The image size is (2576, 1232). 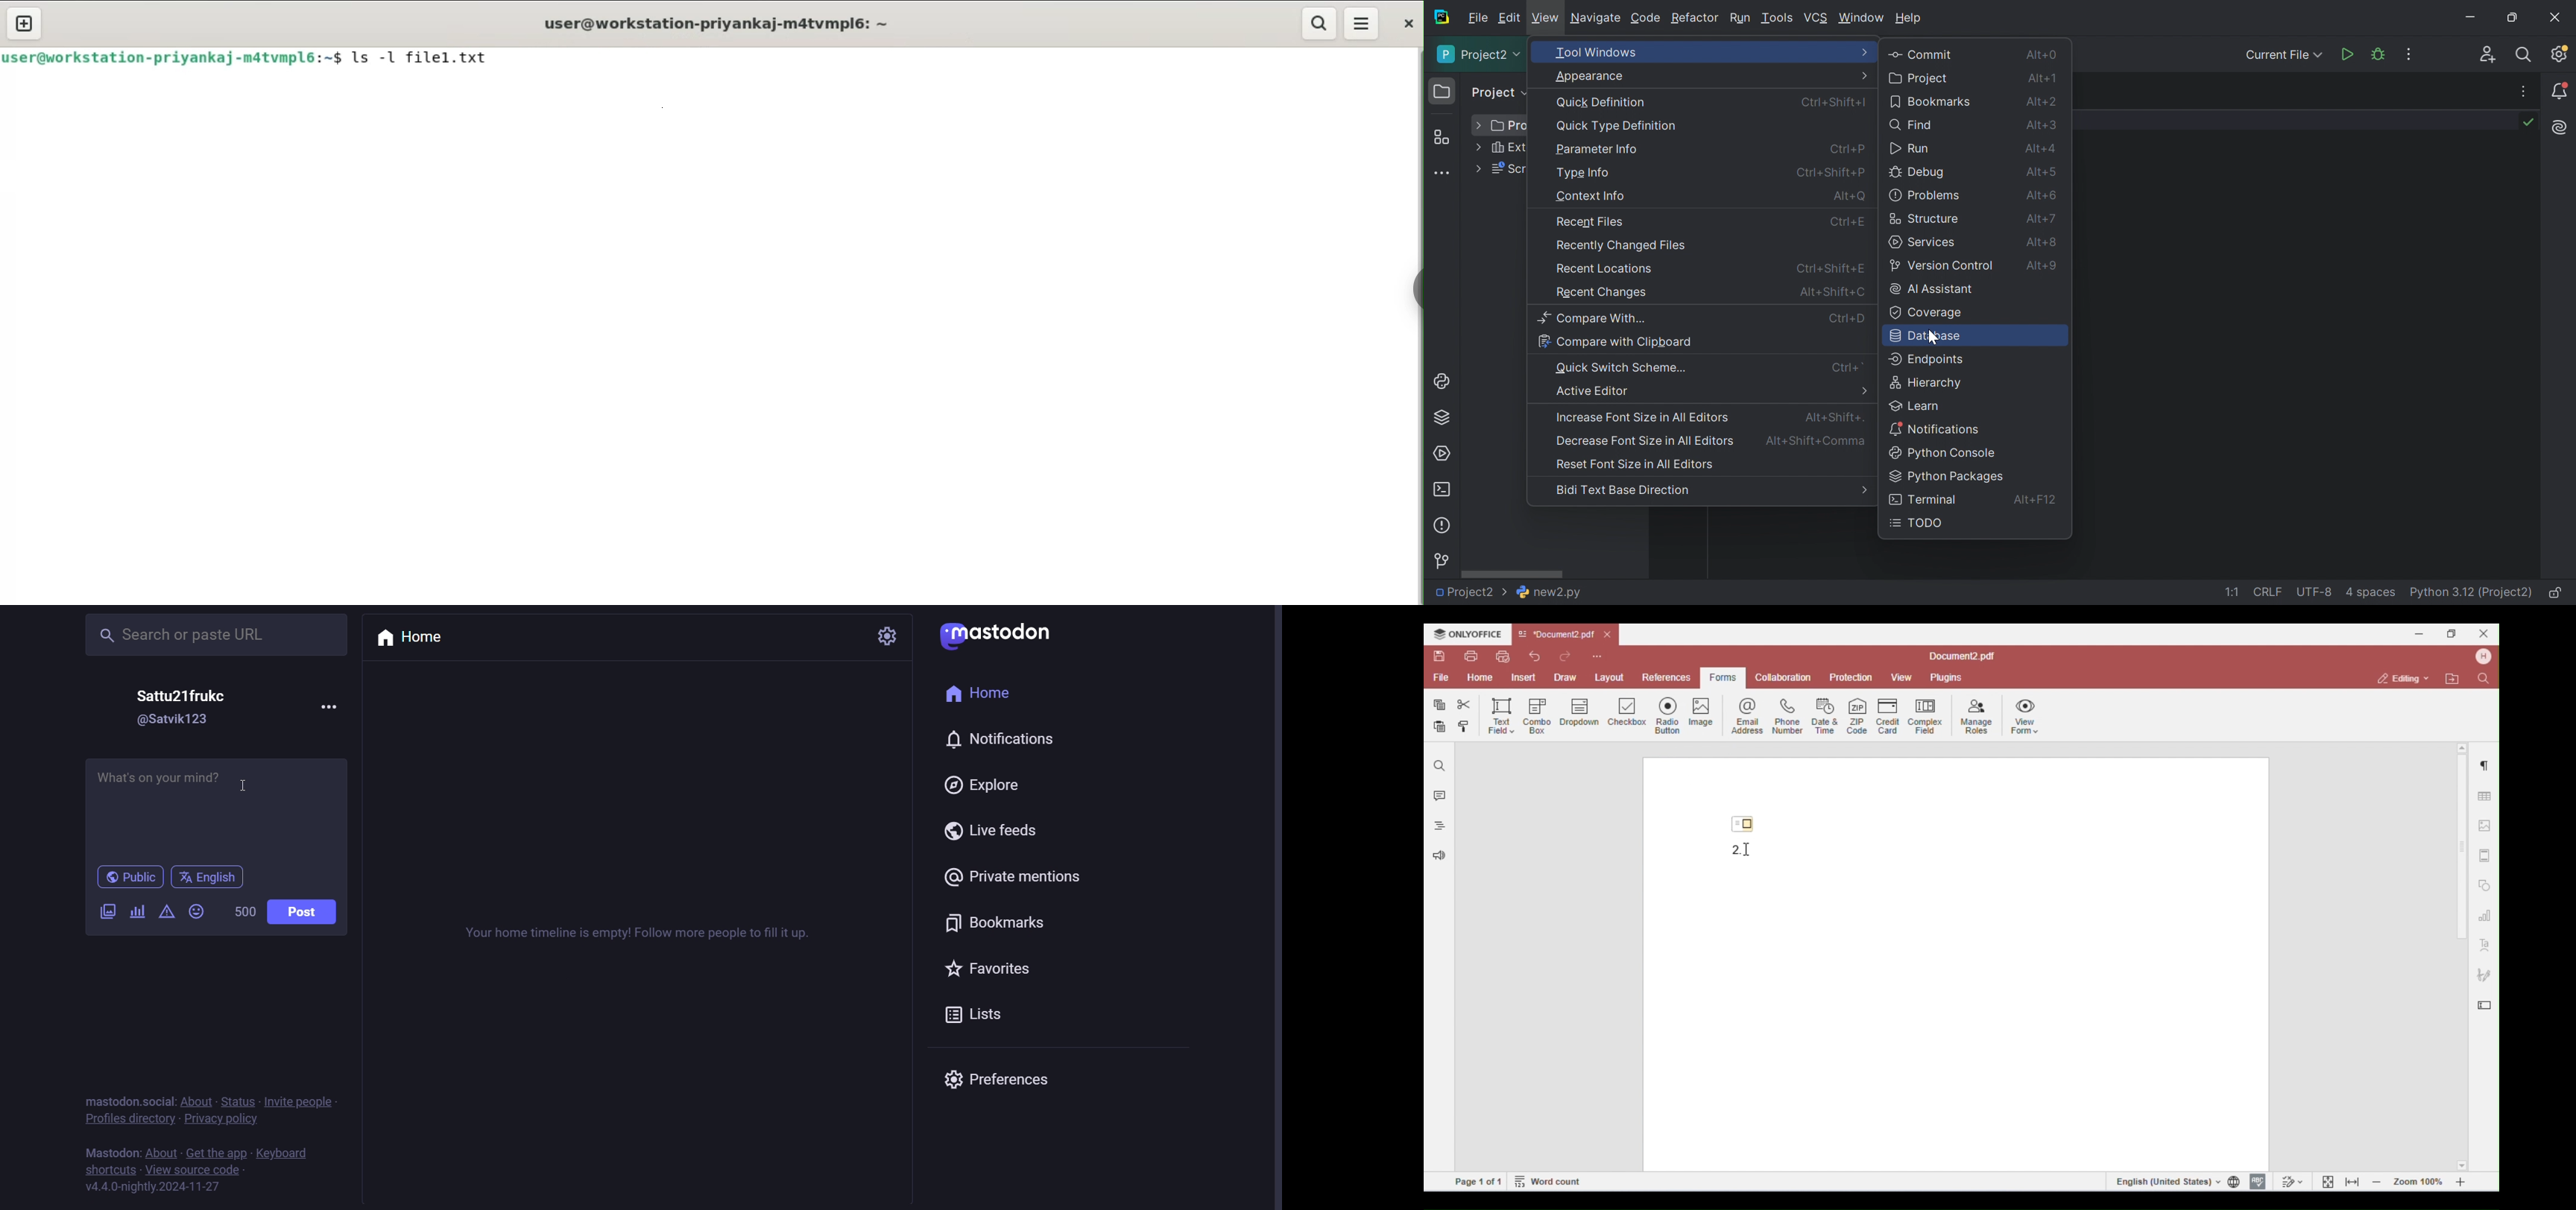 What do you see at coordinates (995, 738) in the screenshot?
I see `notifications` at bounding box center [995, 738].